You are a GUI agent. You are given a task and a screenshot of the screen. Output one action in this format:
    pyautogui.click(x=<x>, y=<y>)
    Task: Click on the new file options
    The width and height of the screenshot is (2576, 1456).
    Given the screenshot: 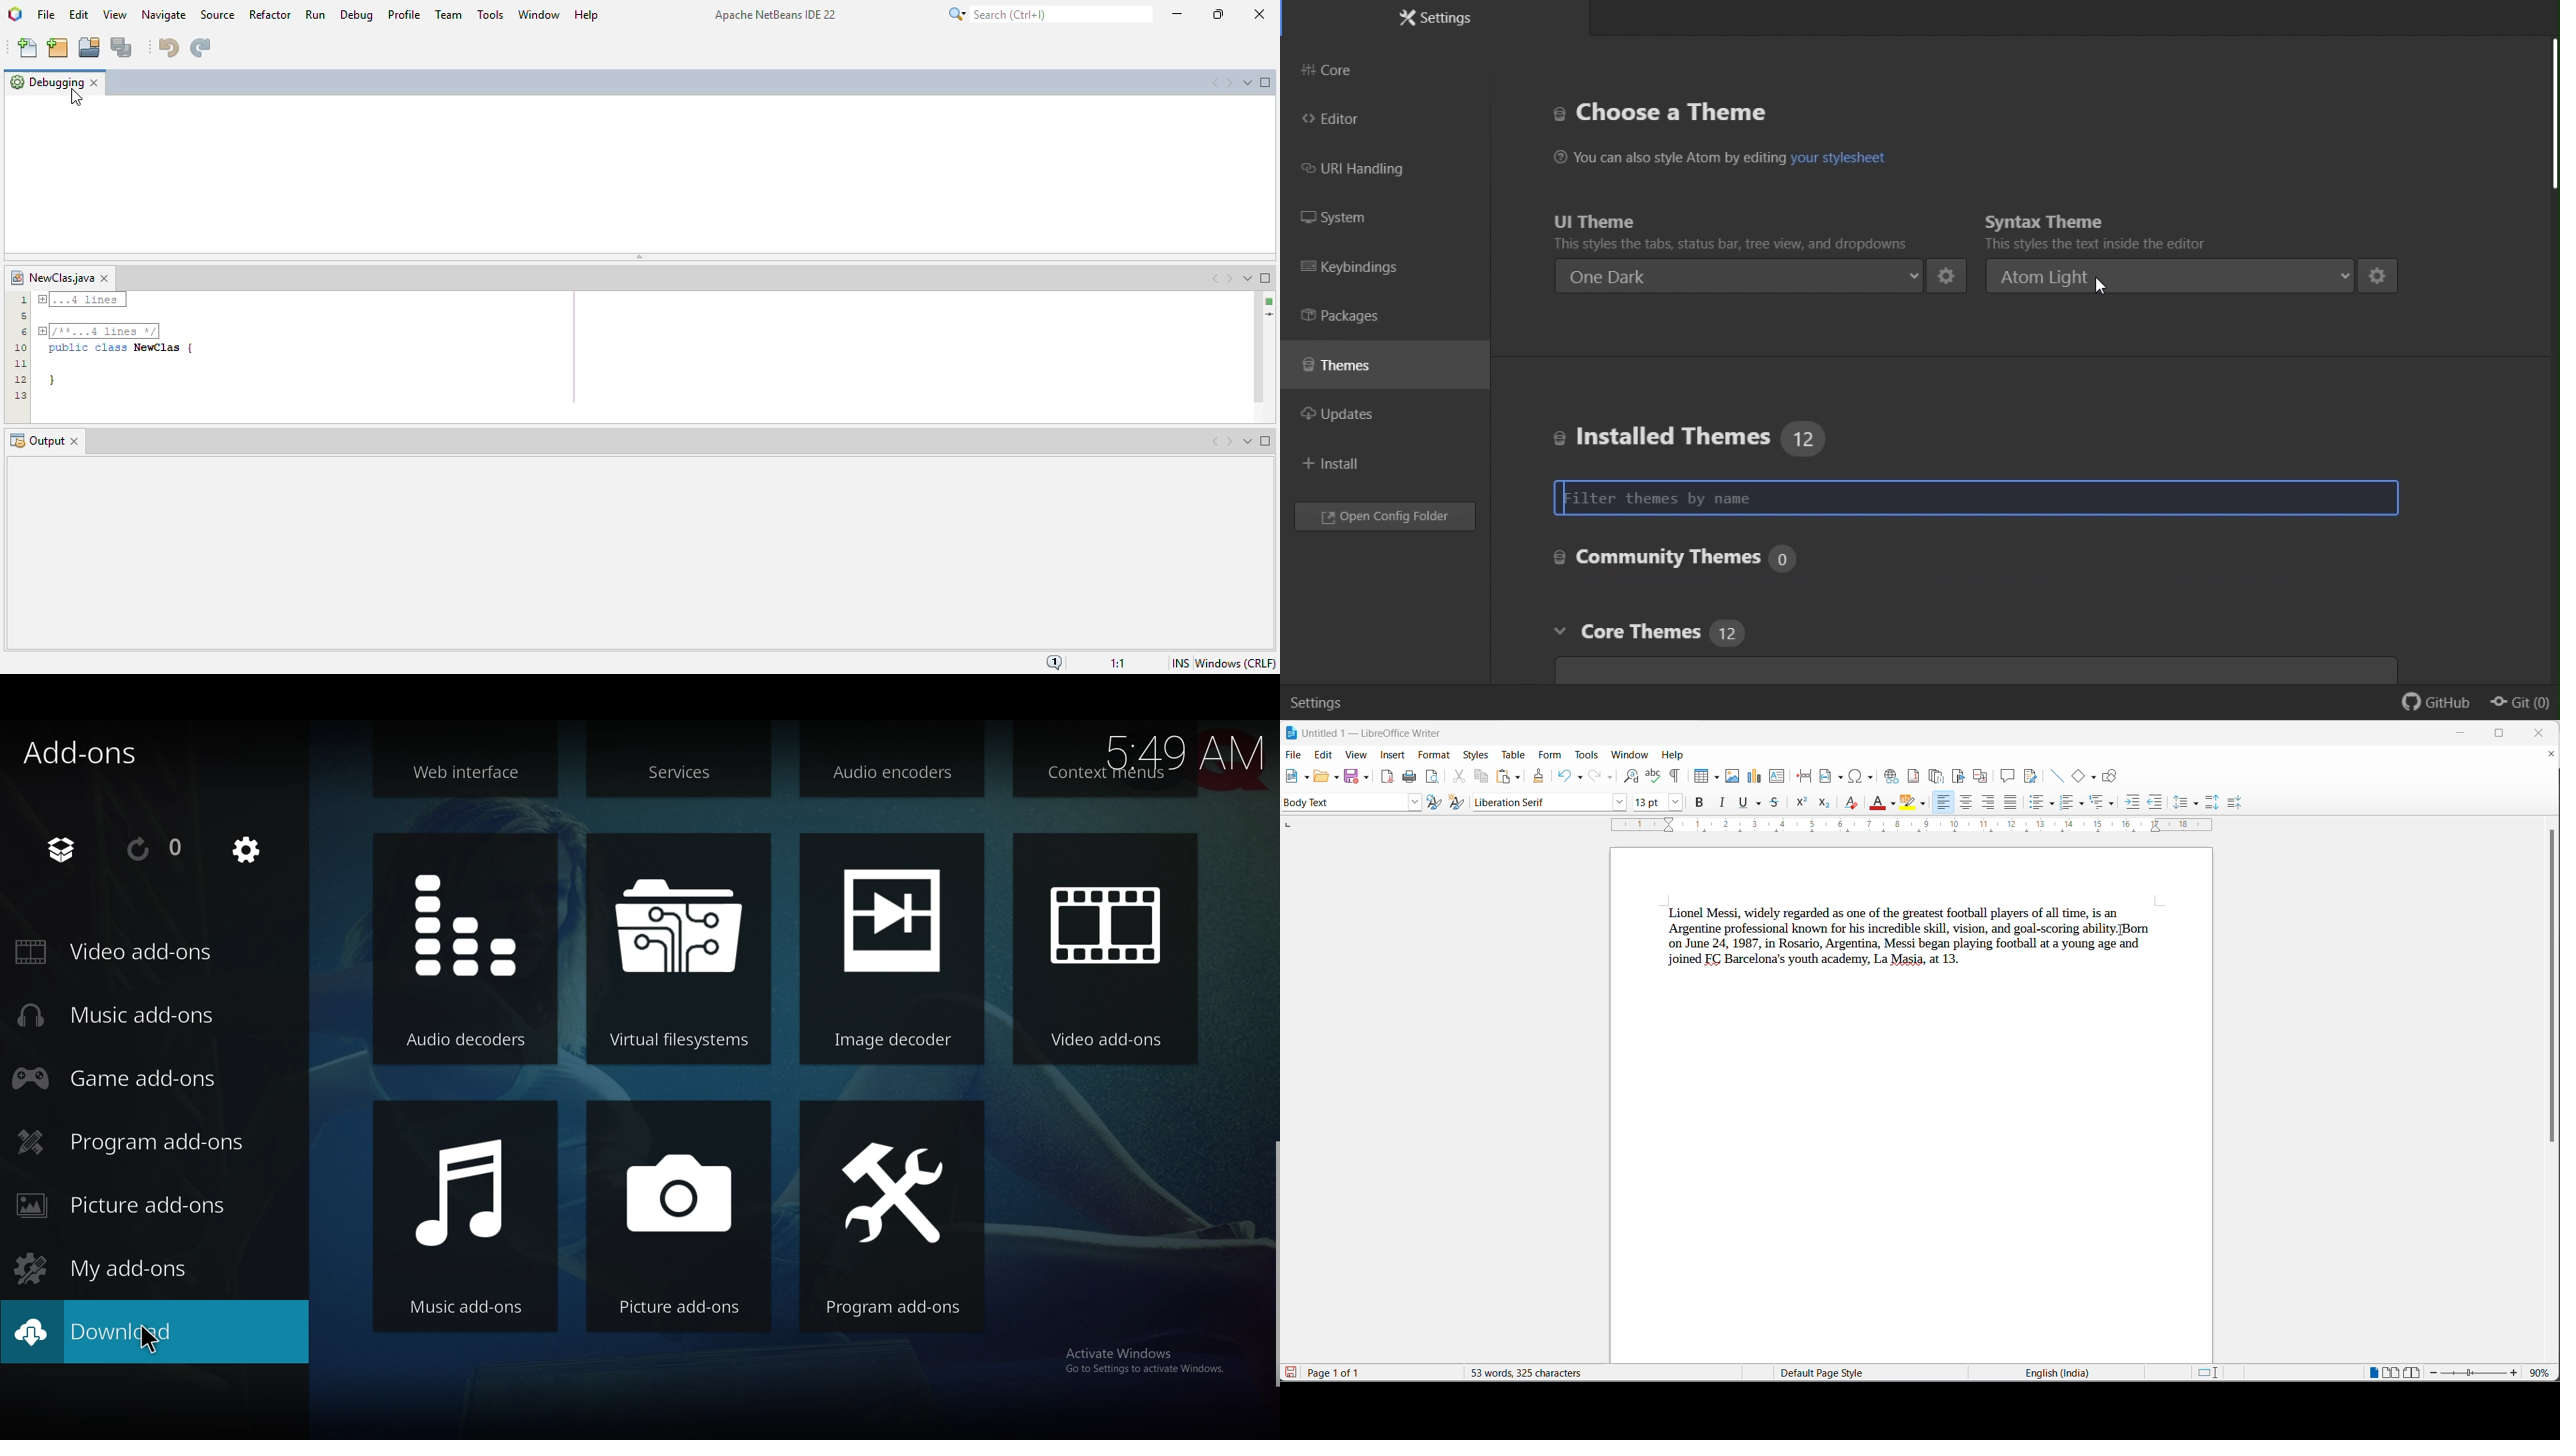 What is the action you would take?
    pyautogui.click(x=1304, y=778)
    